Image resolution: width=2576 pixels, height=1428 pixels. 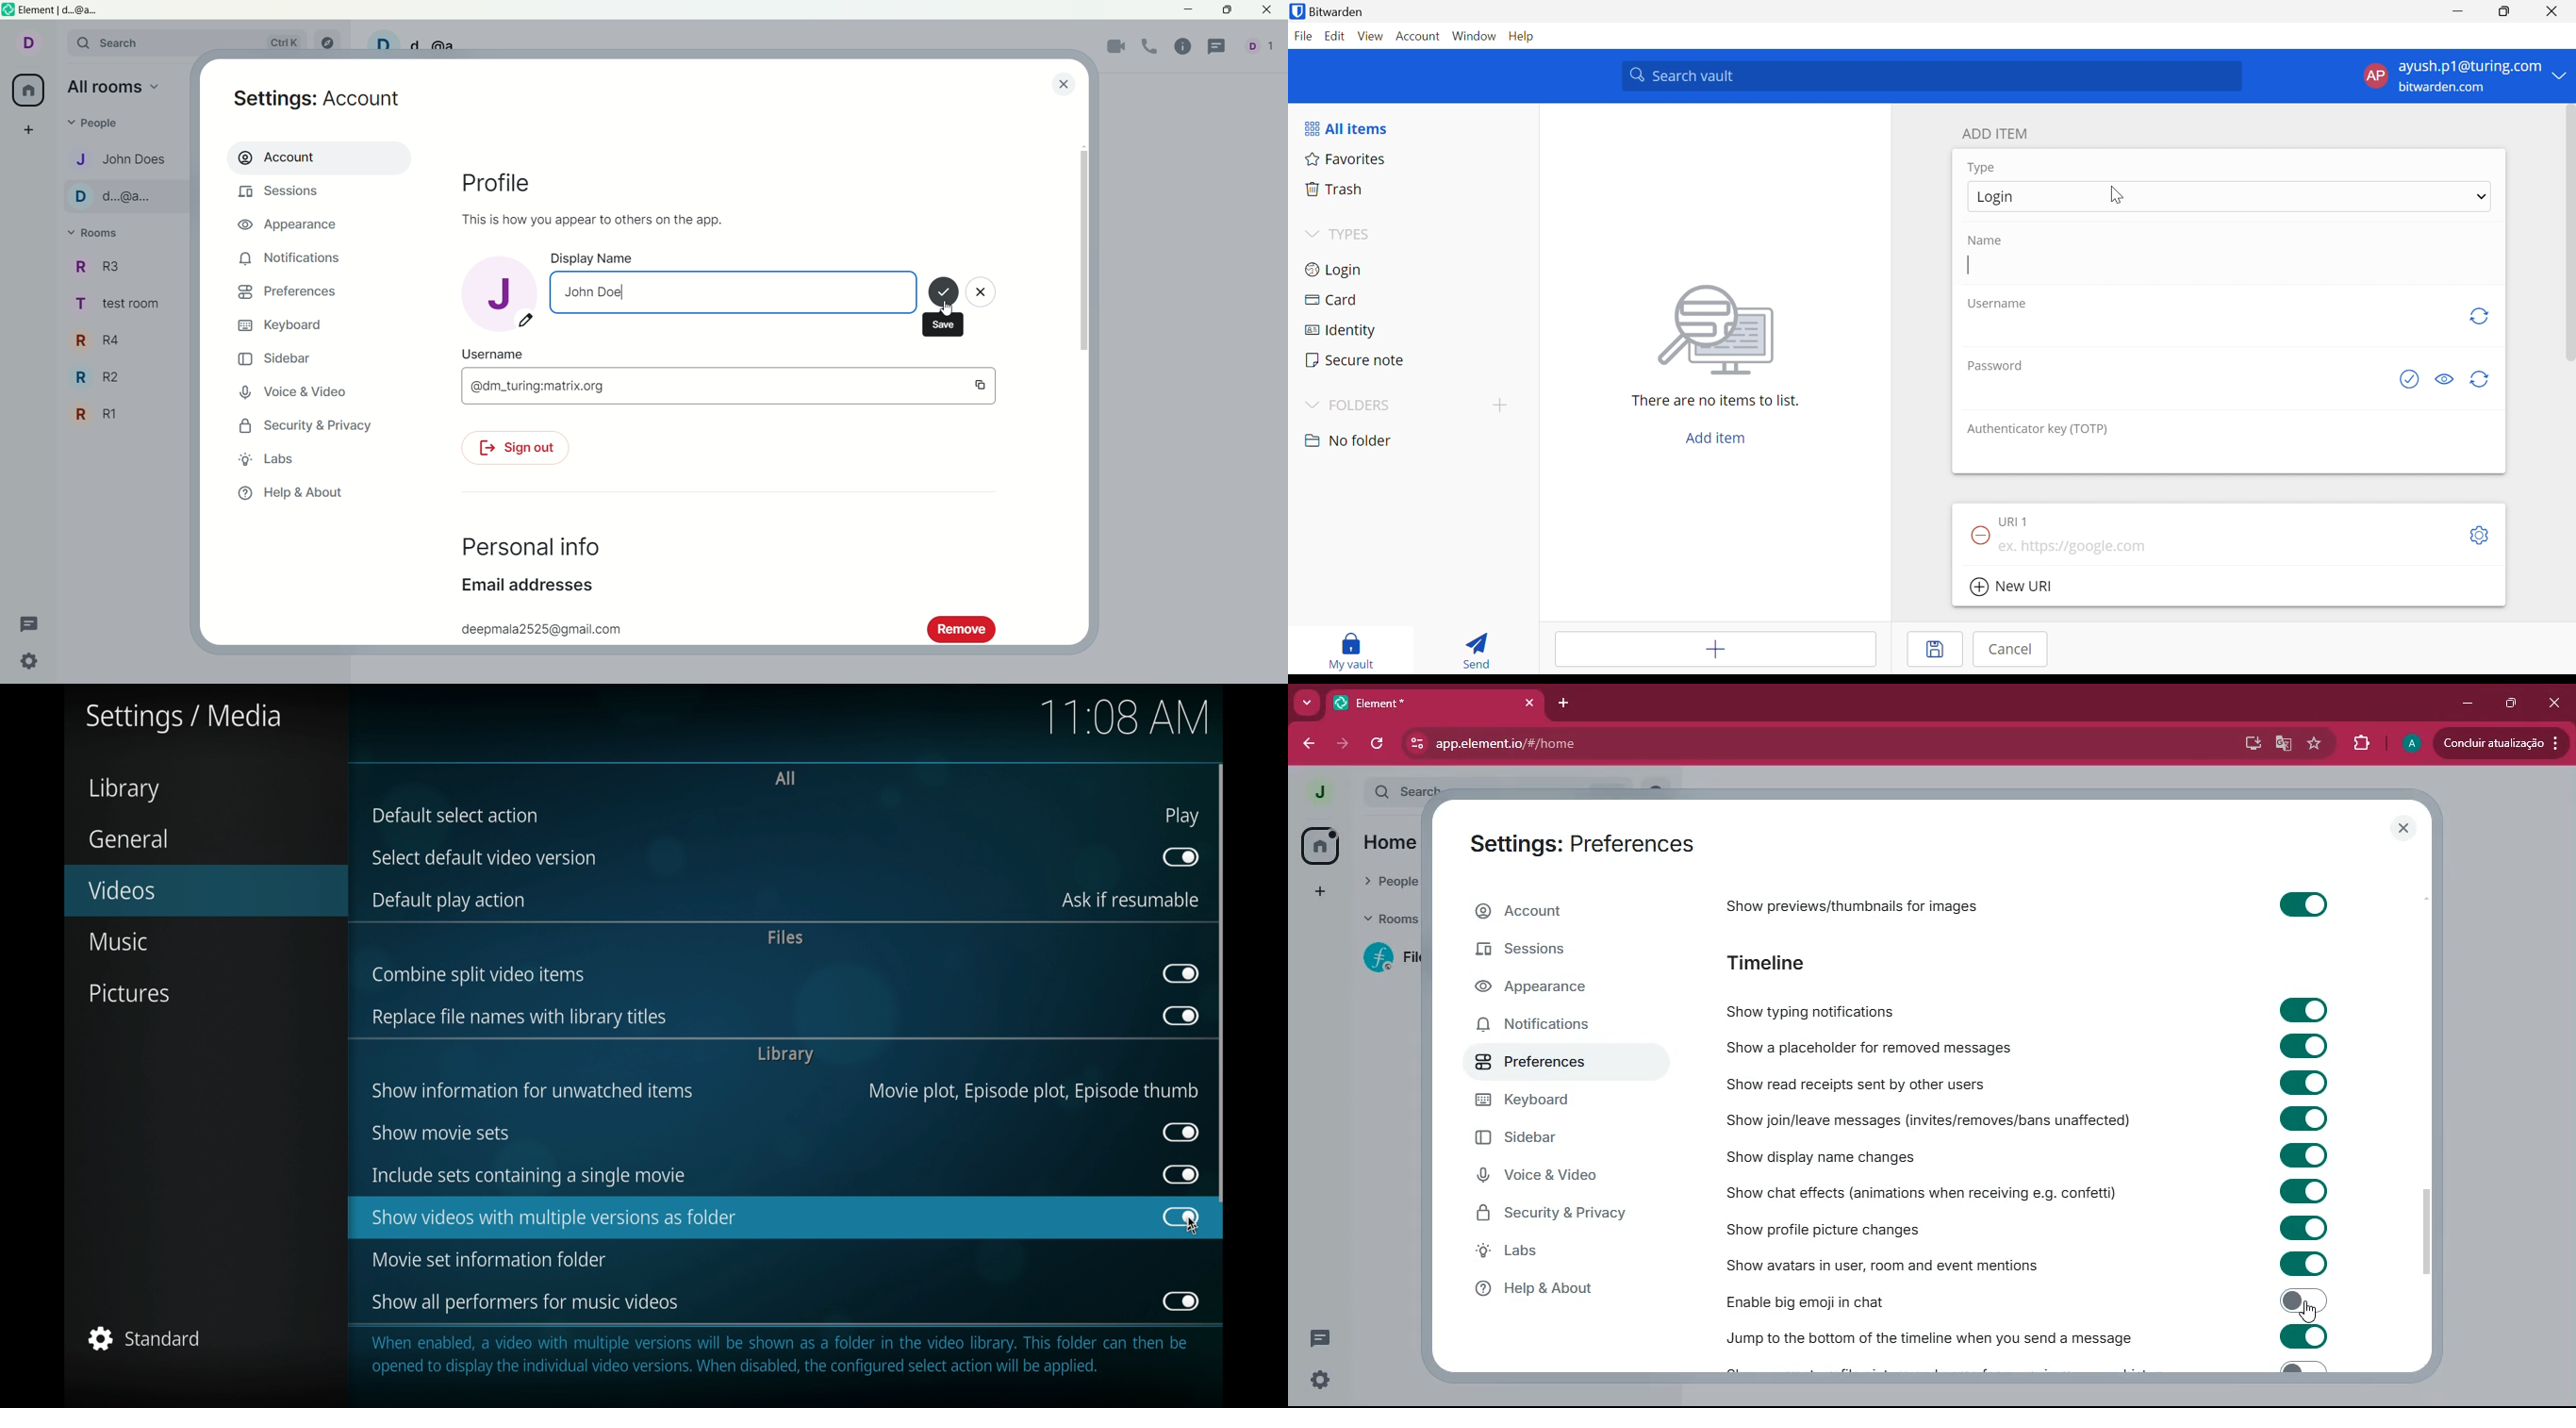 What do you see at coordinates (2304, 1262) in the screenshot?
I see `toggle on ` at bounding box center [2304, 1262].